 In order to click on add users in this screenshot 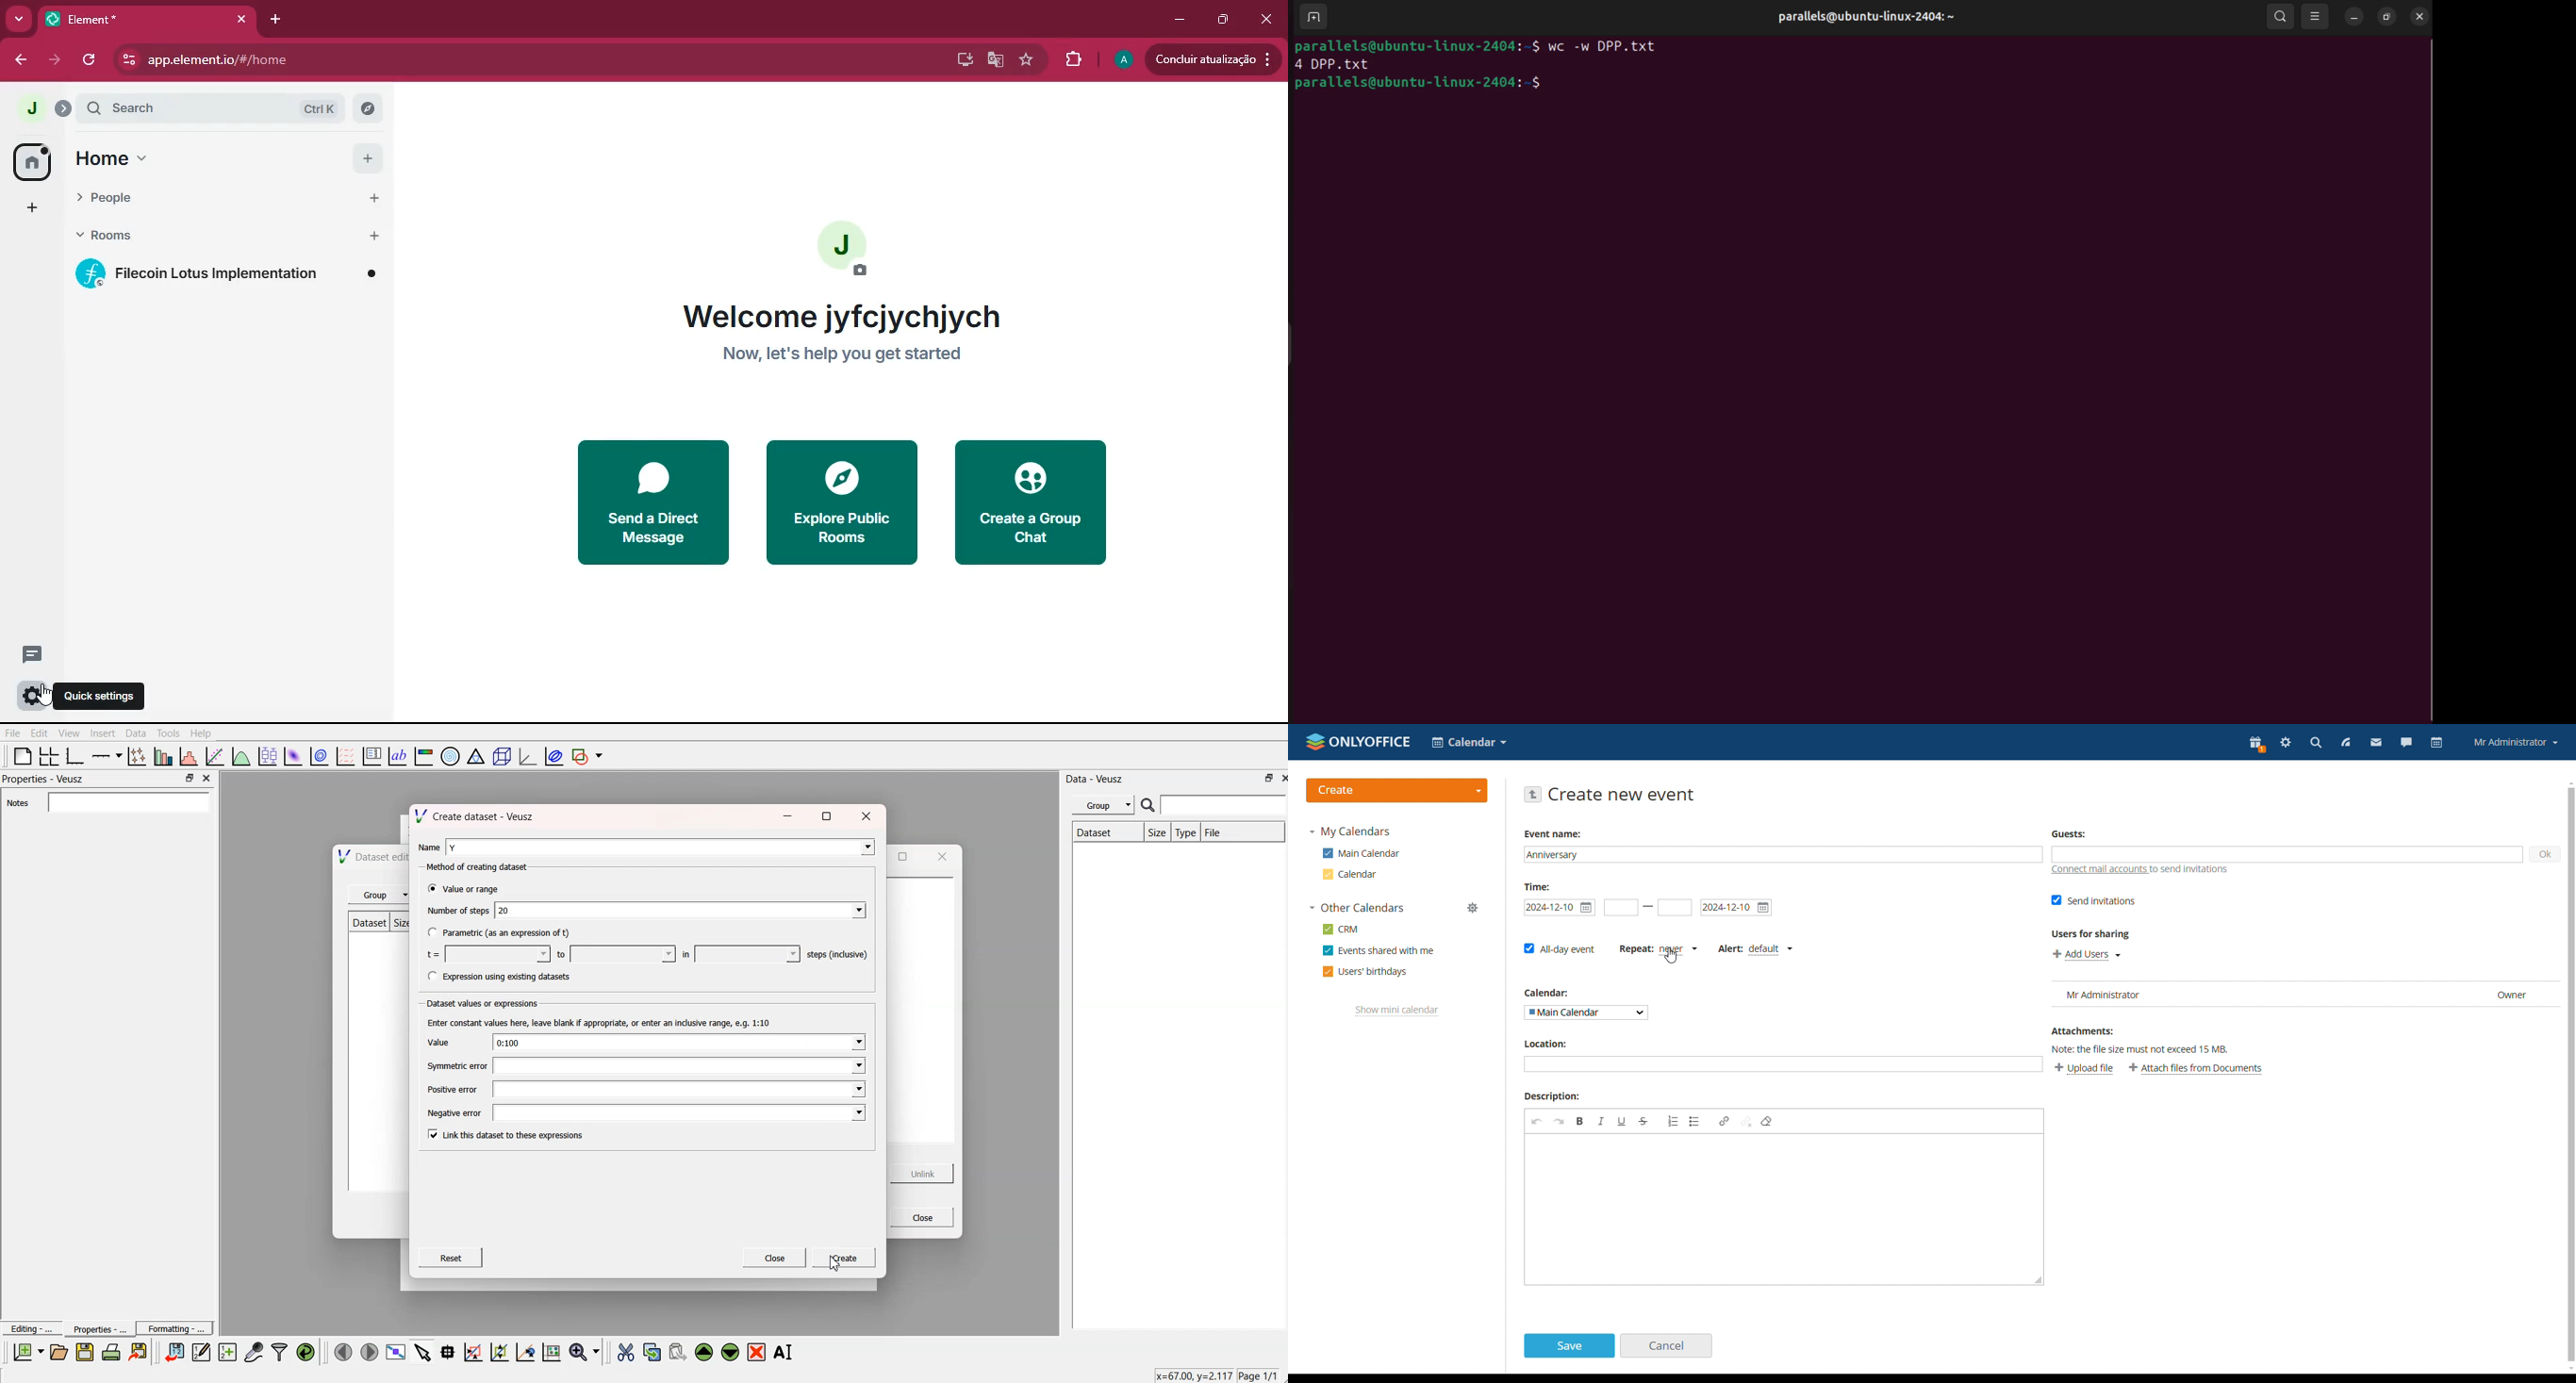, I will do `click(2087, 954)`.